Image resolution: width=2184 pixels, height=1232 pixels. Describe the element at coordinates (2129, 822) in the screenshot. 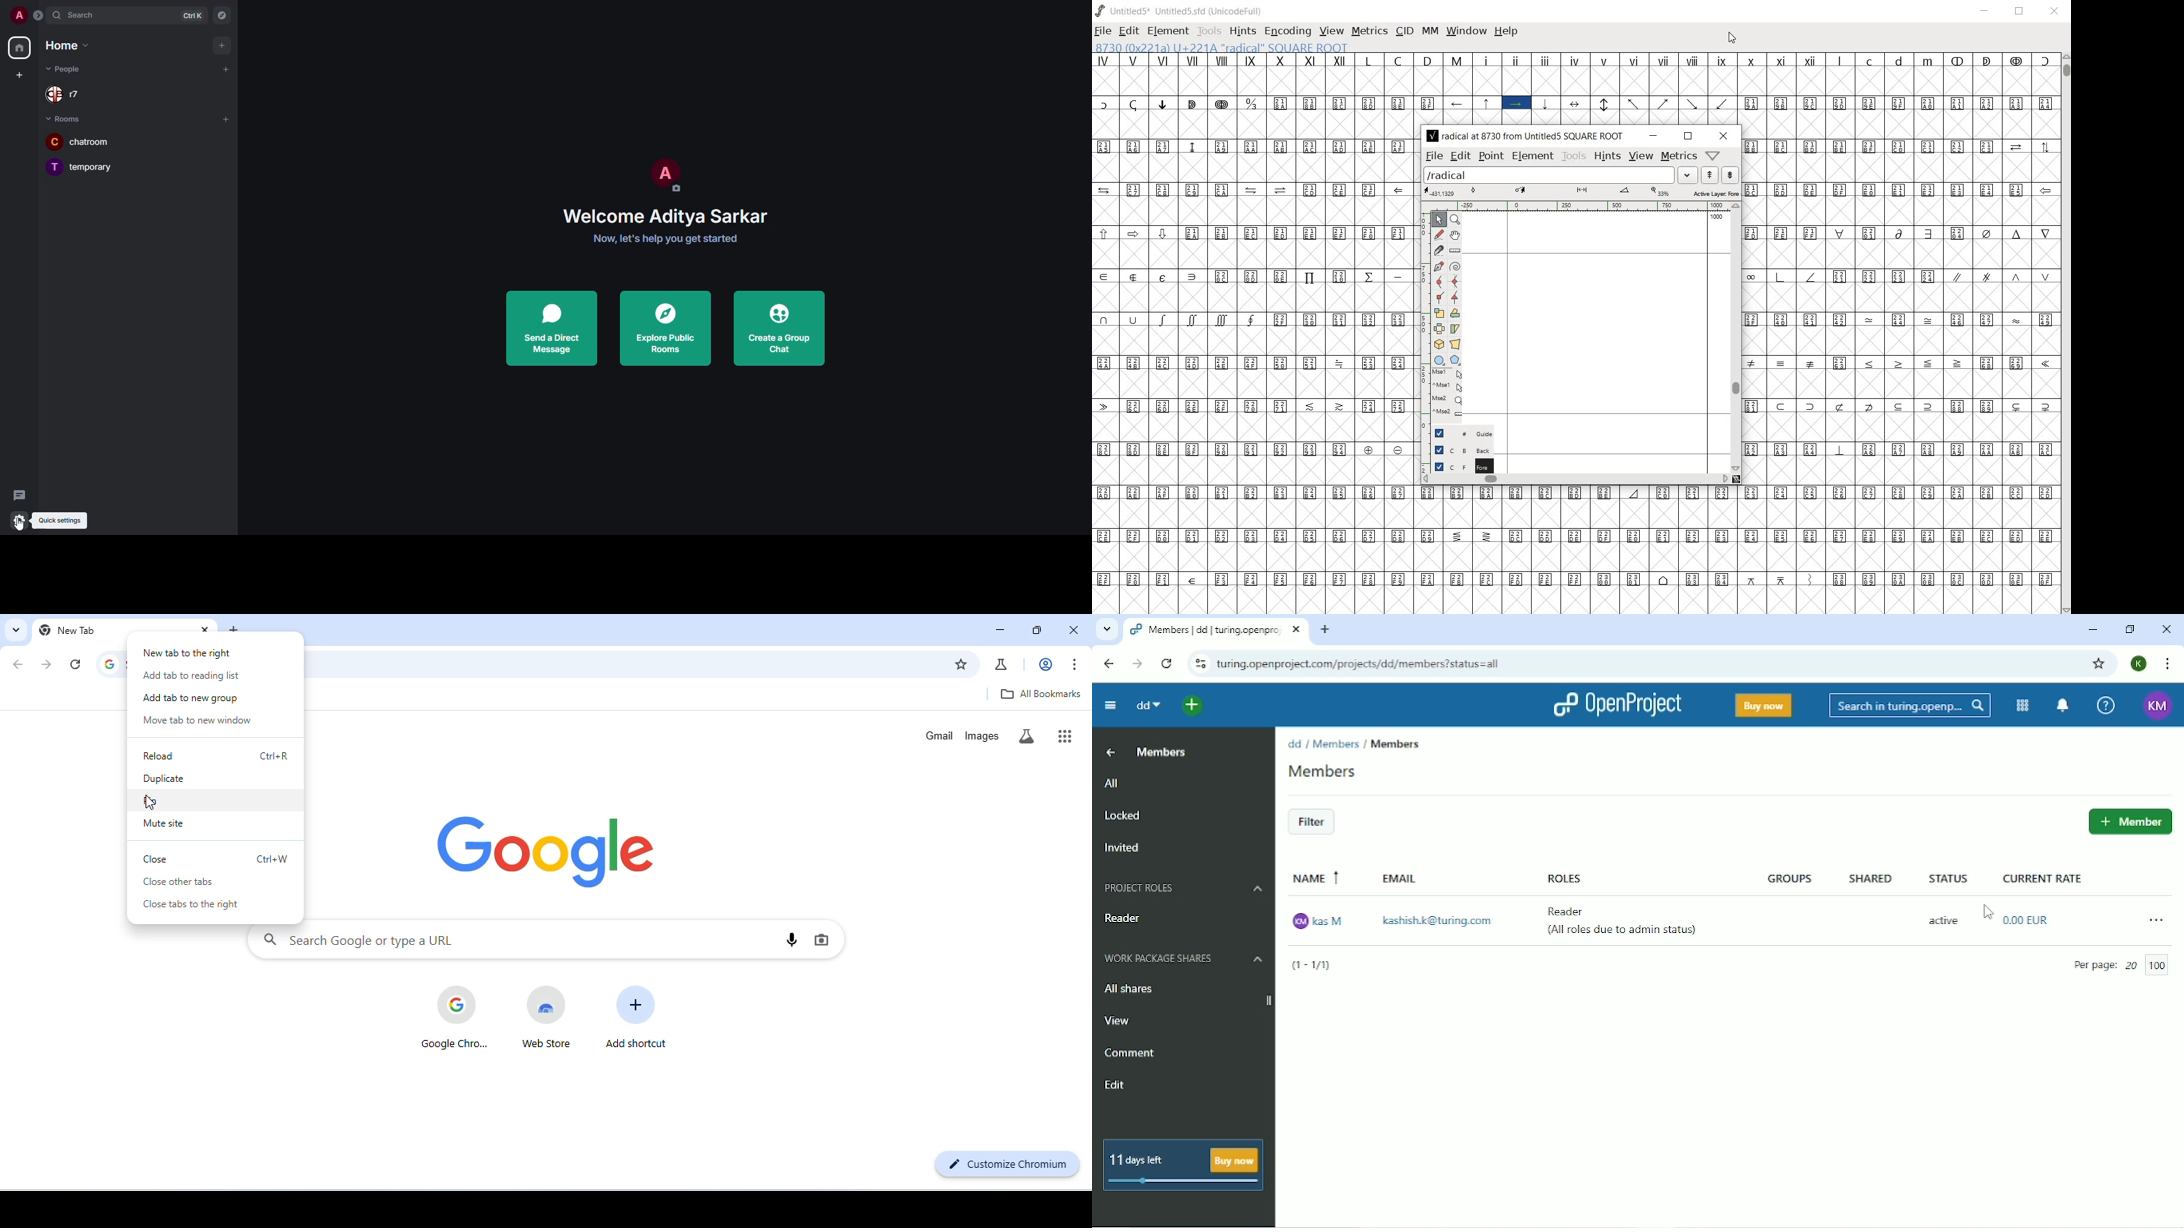

I see `Add Member` at that location.